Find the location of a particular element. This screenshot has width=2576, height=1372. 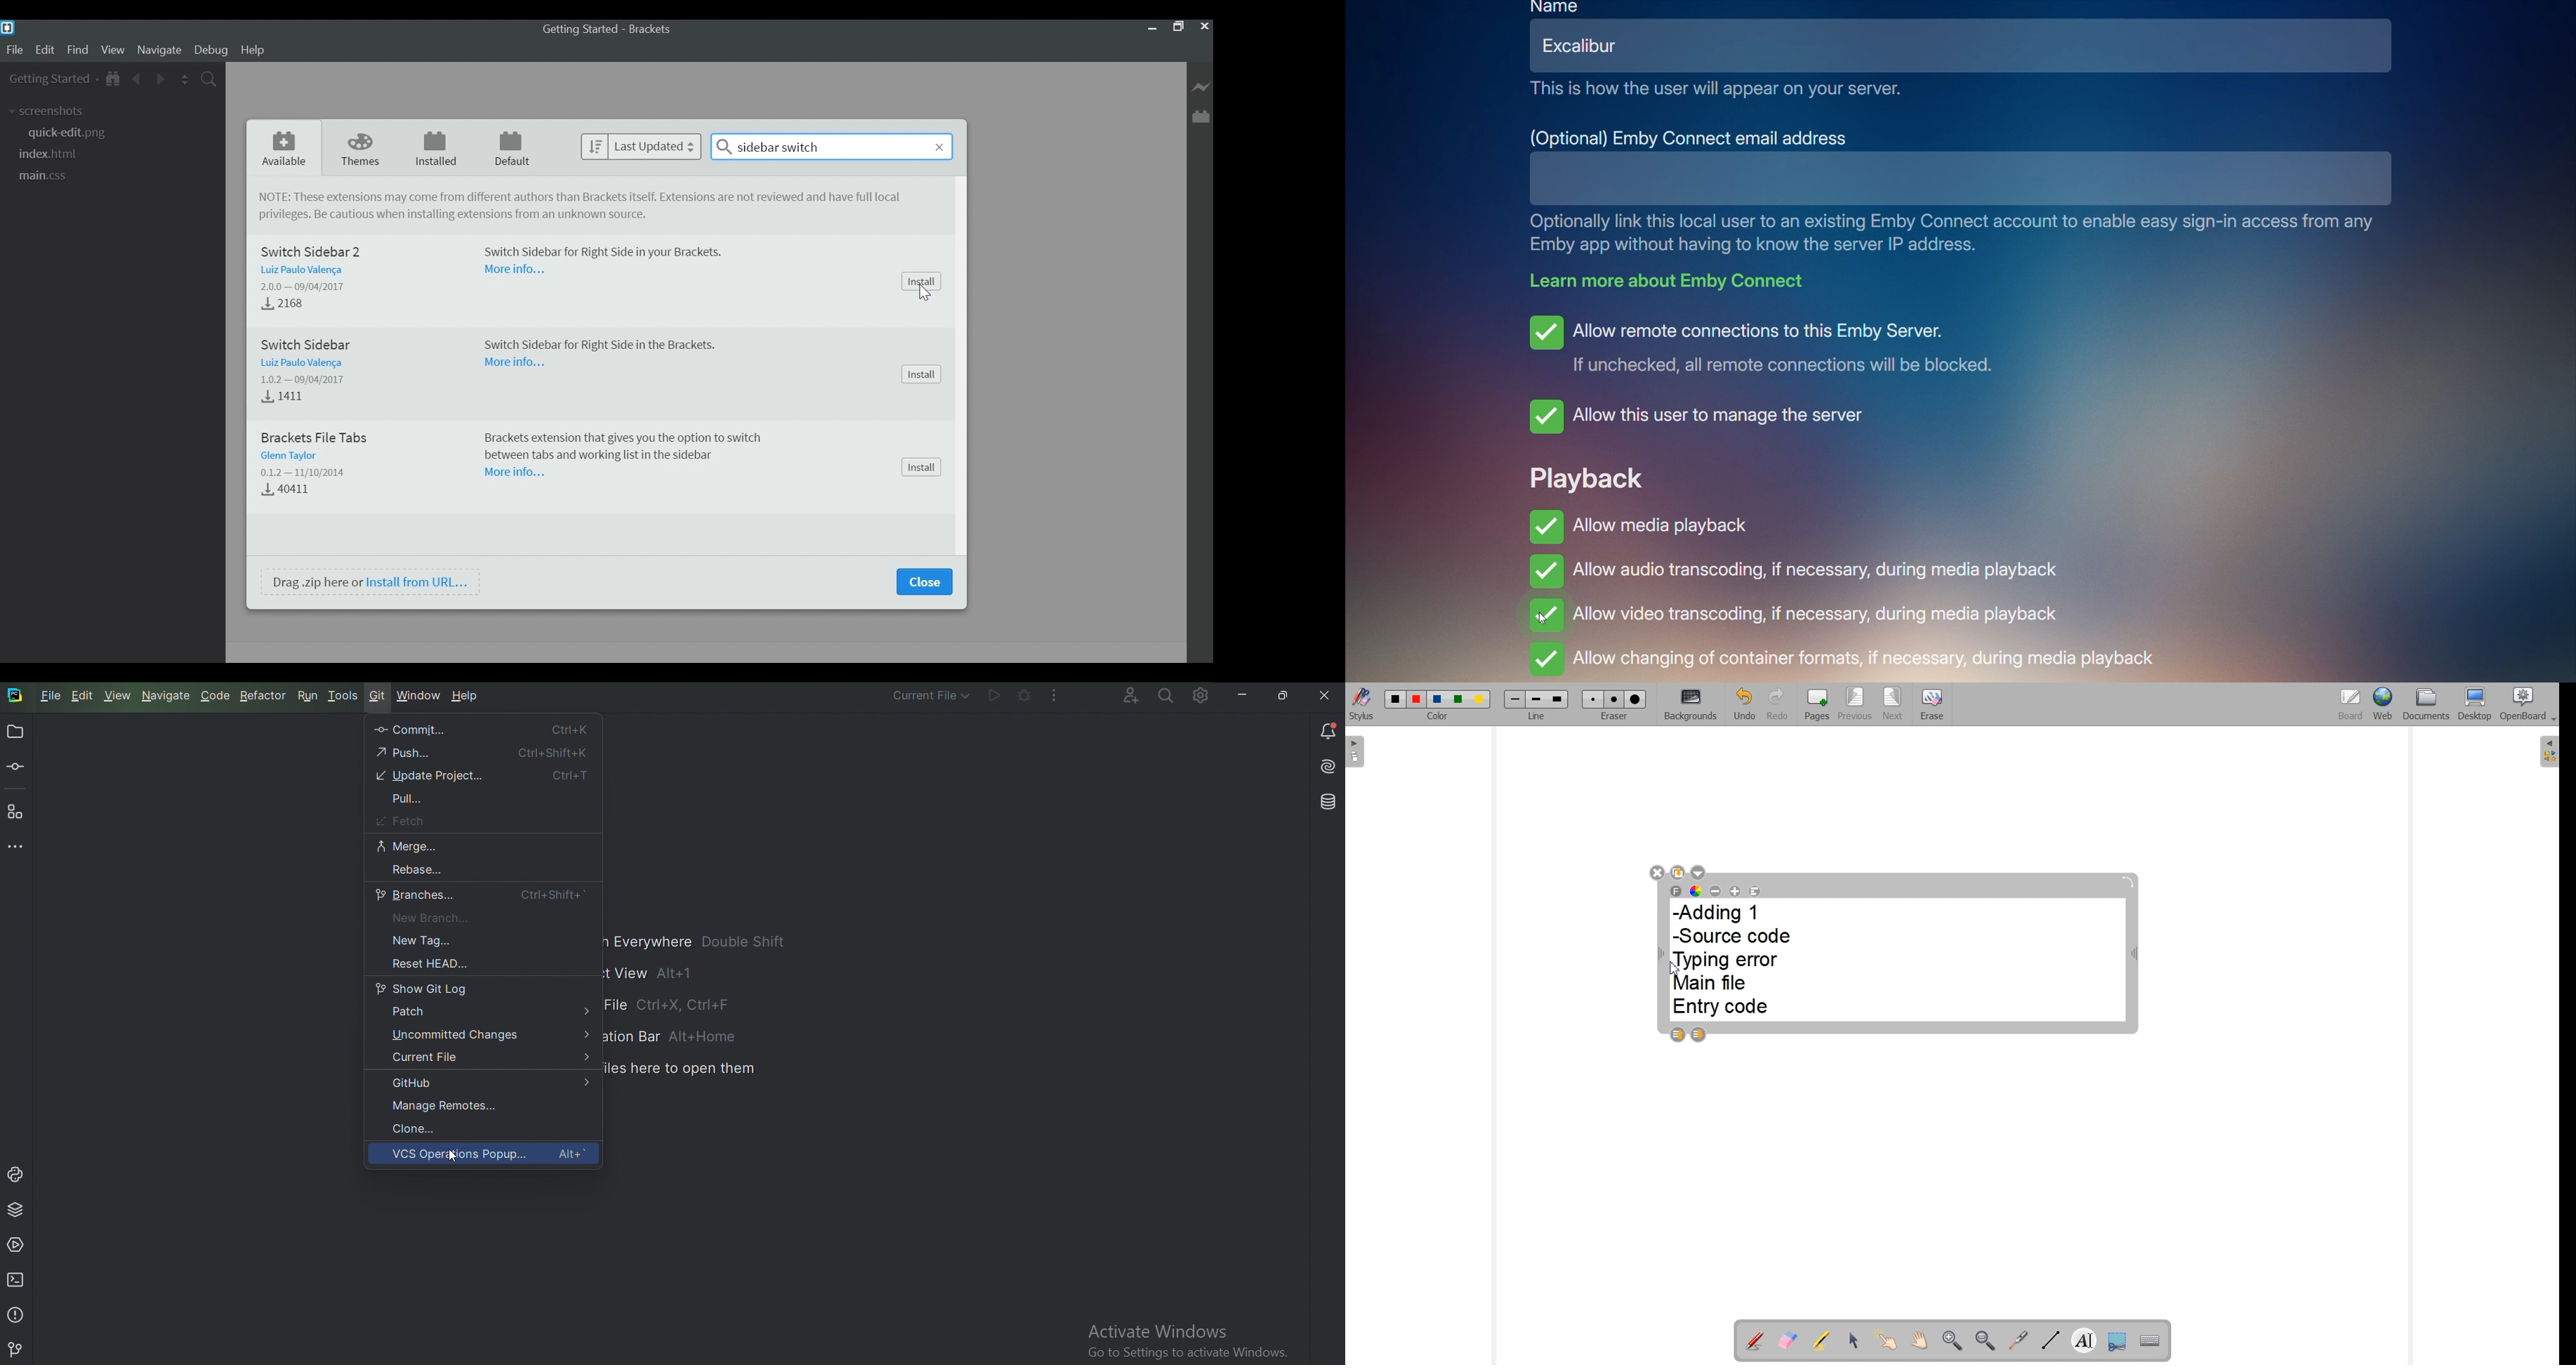

Reset HEAD is located at coordinates (424, 965).